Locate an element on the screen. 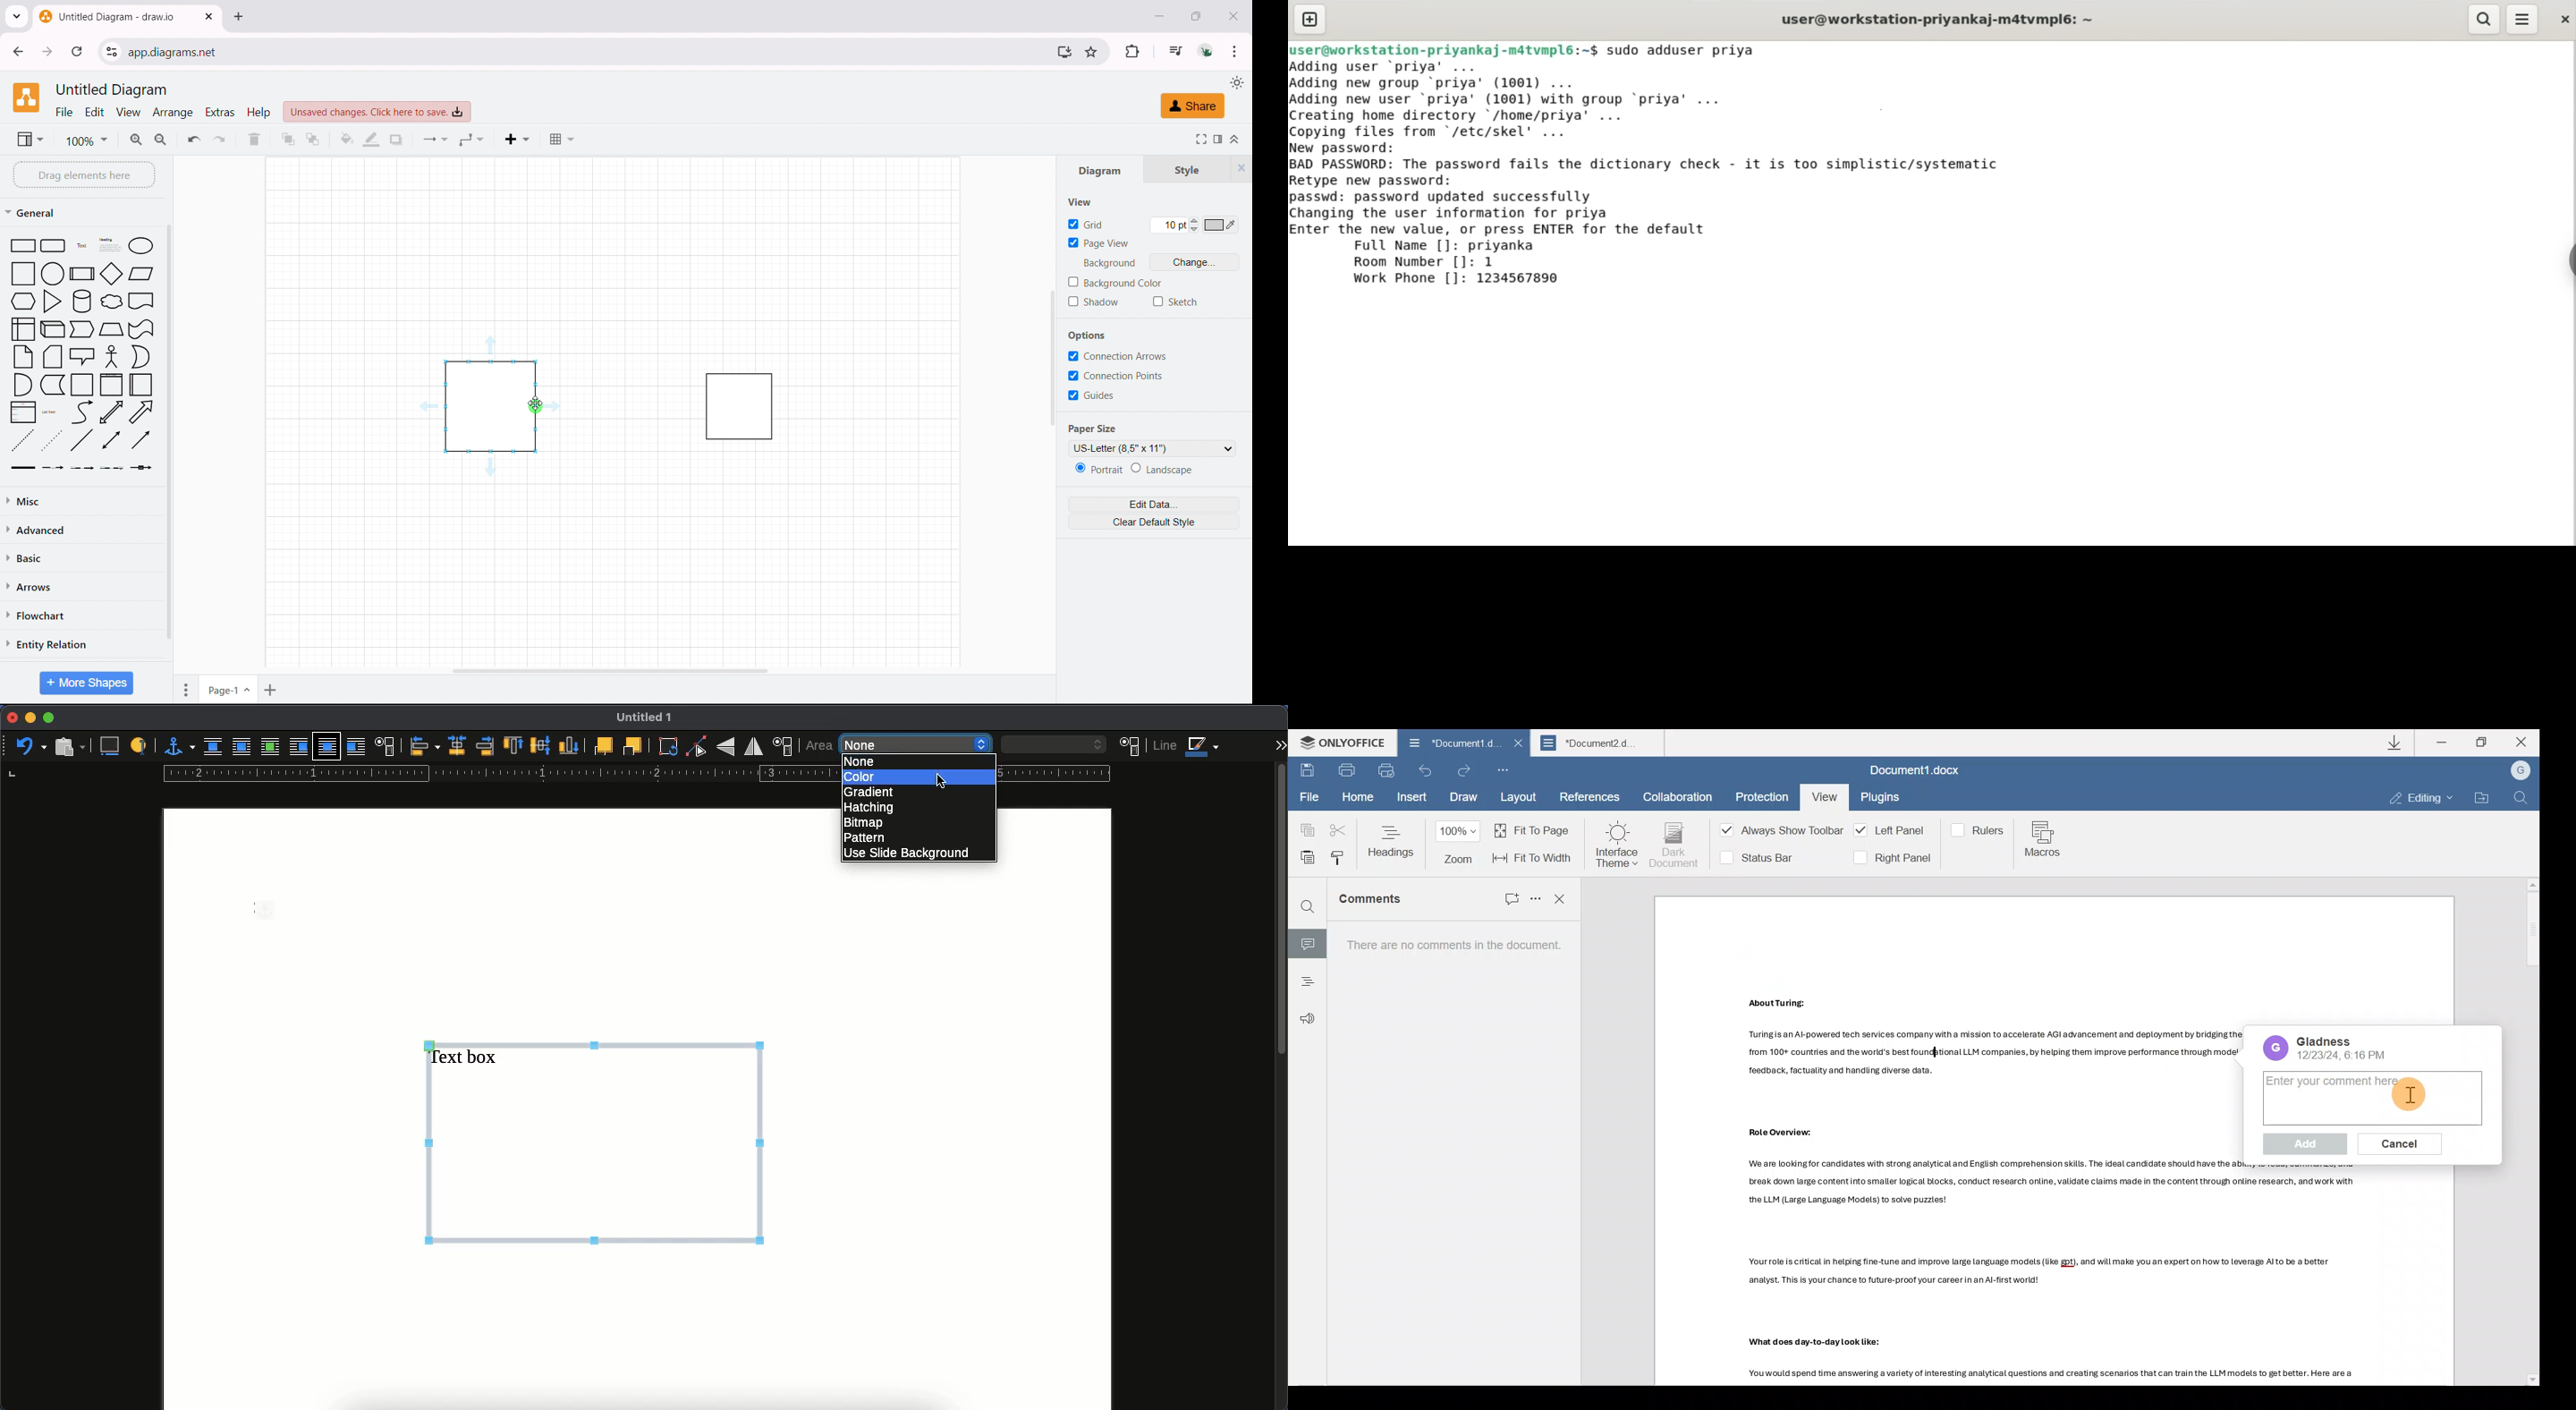 The width and height of the screenshot is (2576, 1428). Collaboration is located at coordinates (1678, 795).